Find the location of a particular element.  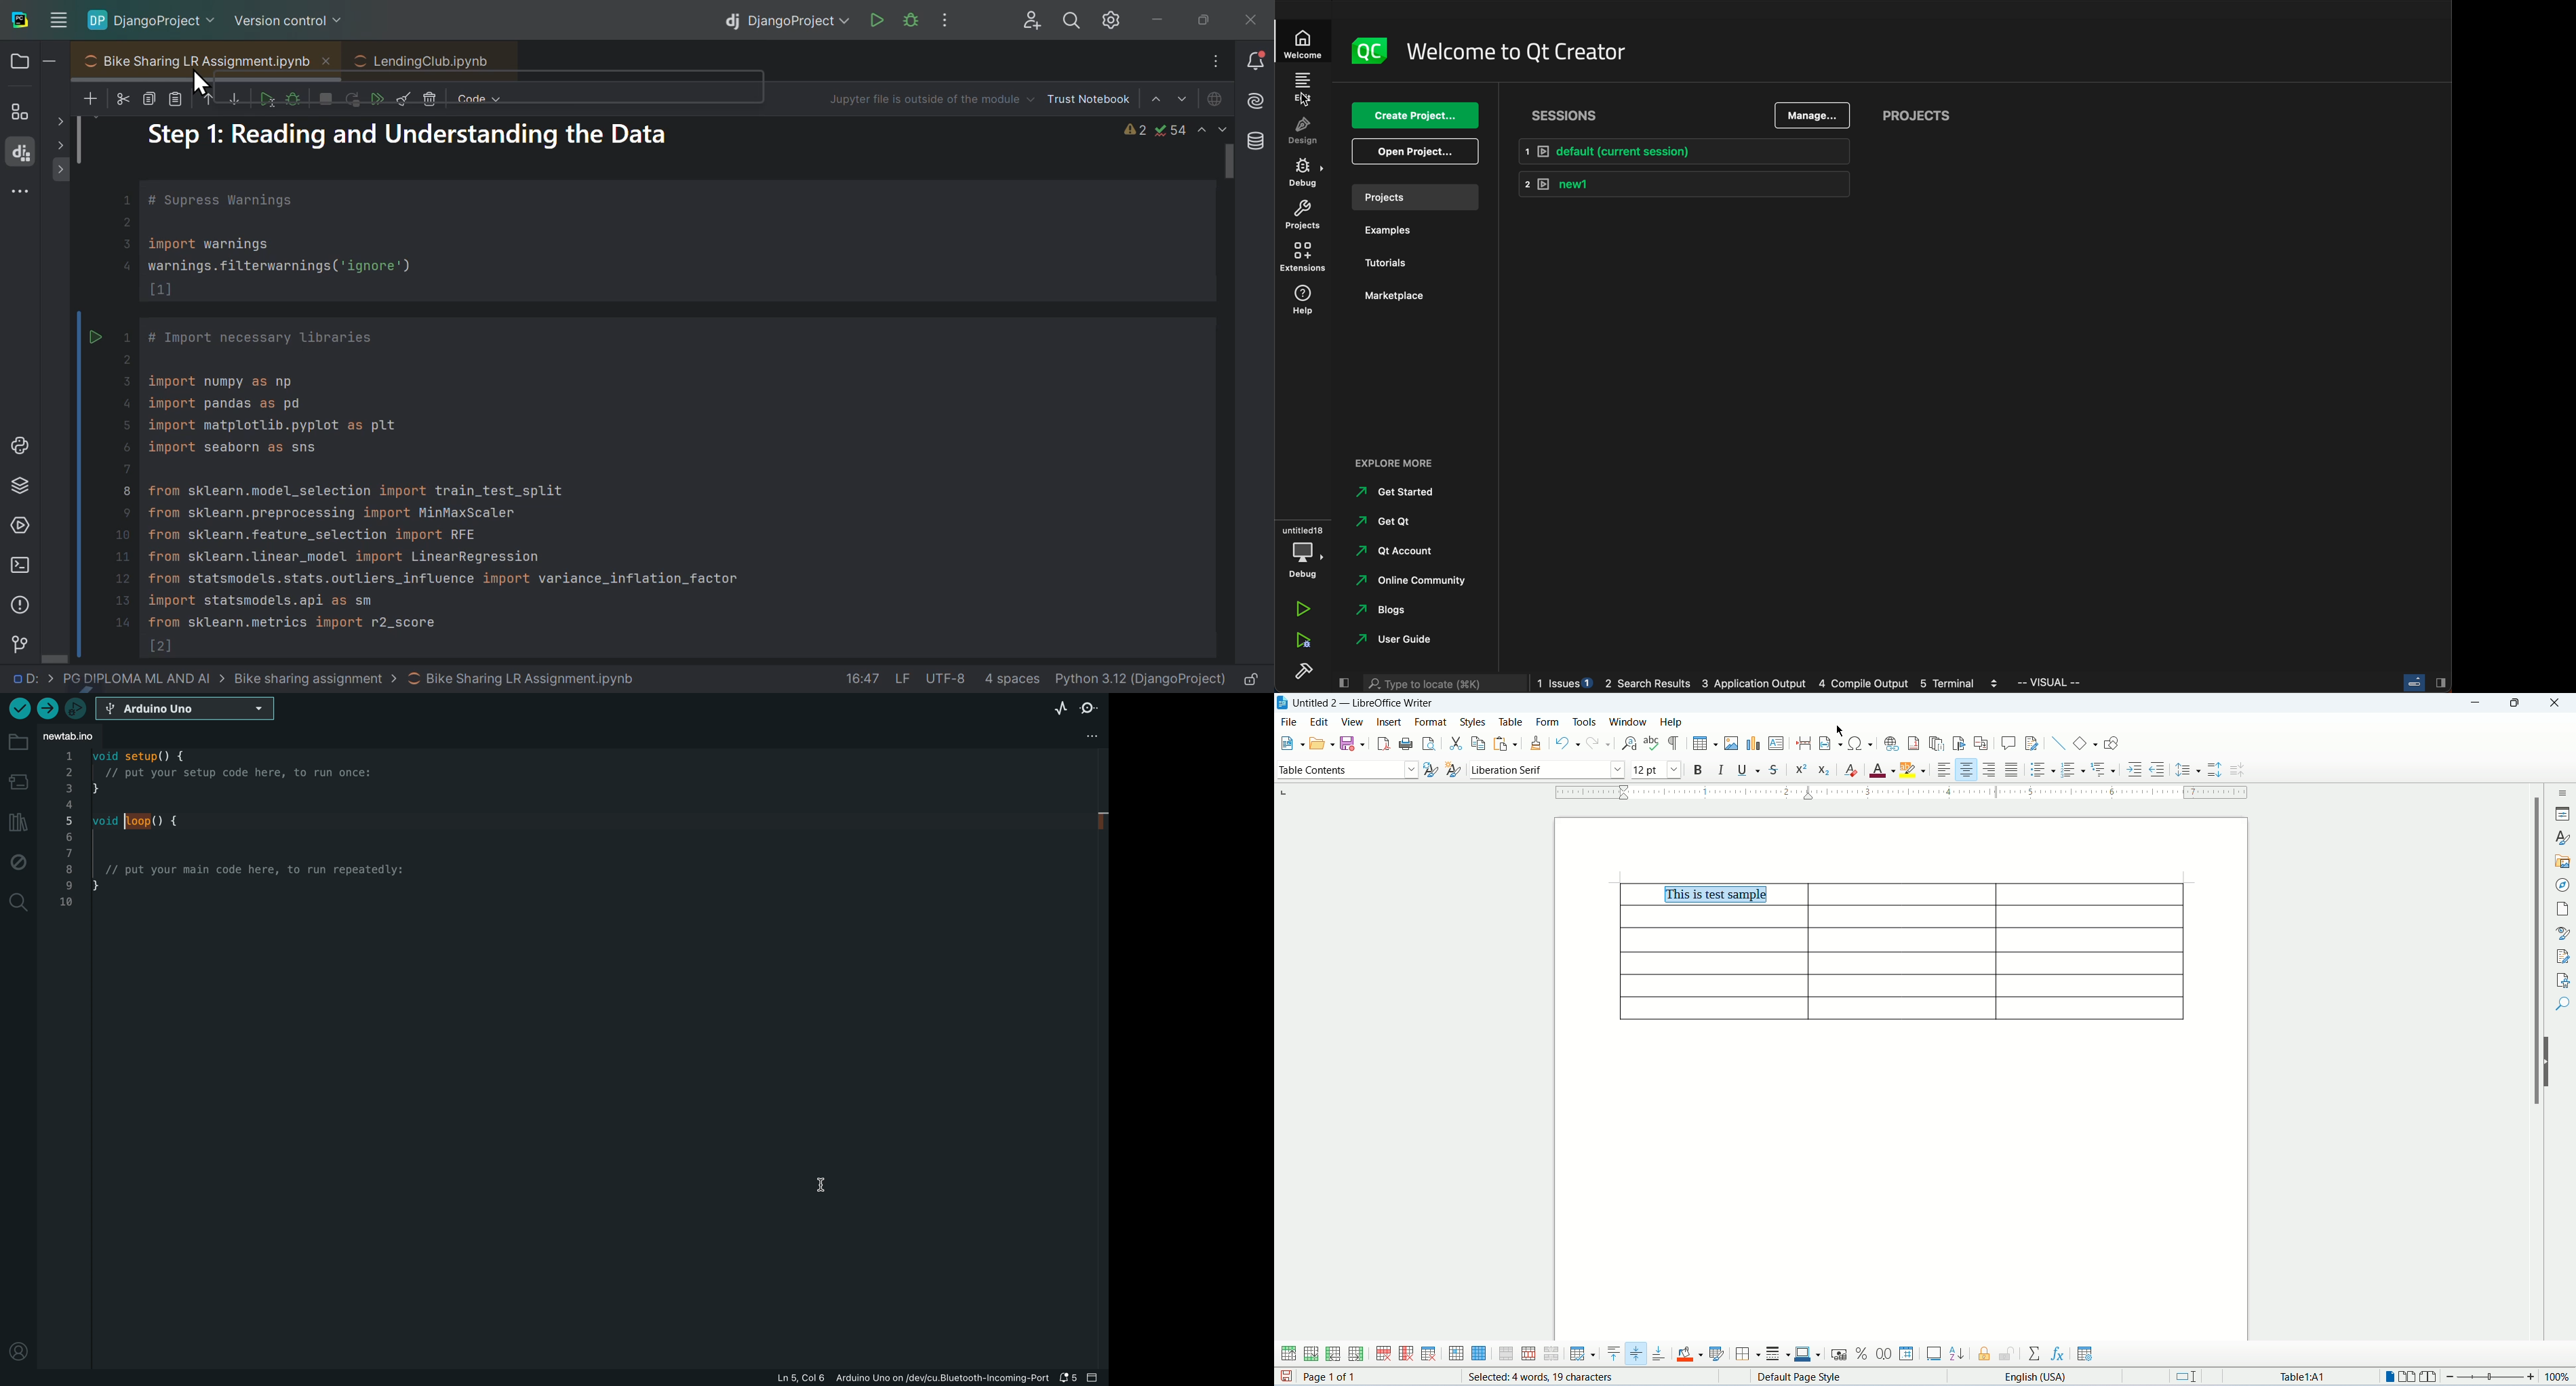

paragraph style is located at coordinates (1346, 770).